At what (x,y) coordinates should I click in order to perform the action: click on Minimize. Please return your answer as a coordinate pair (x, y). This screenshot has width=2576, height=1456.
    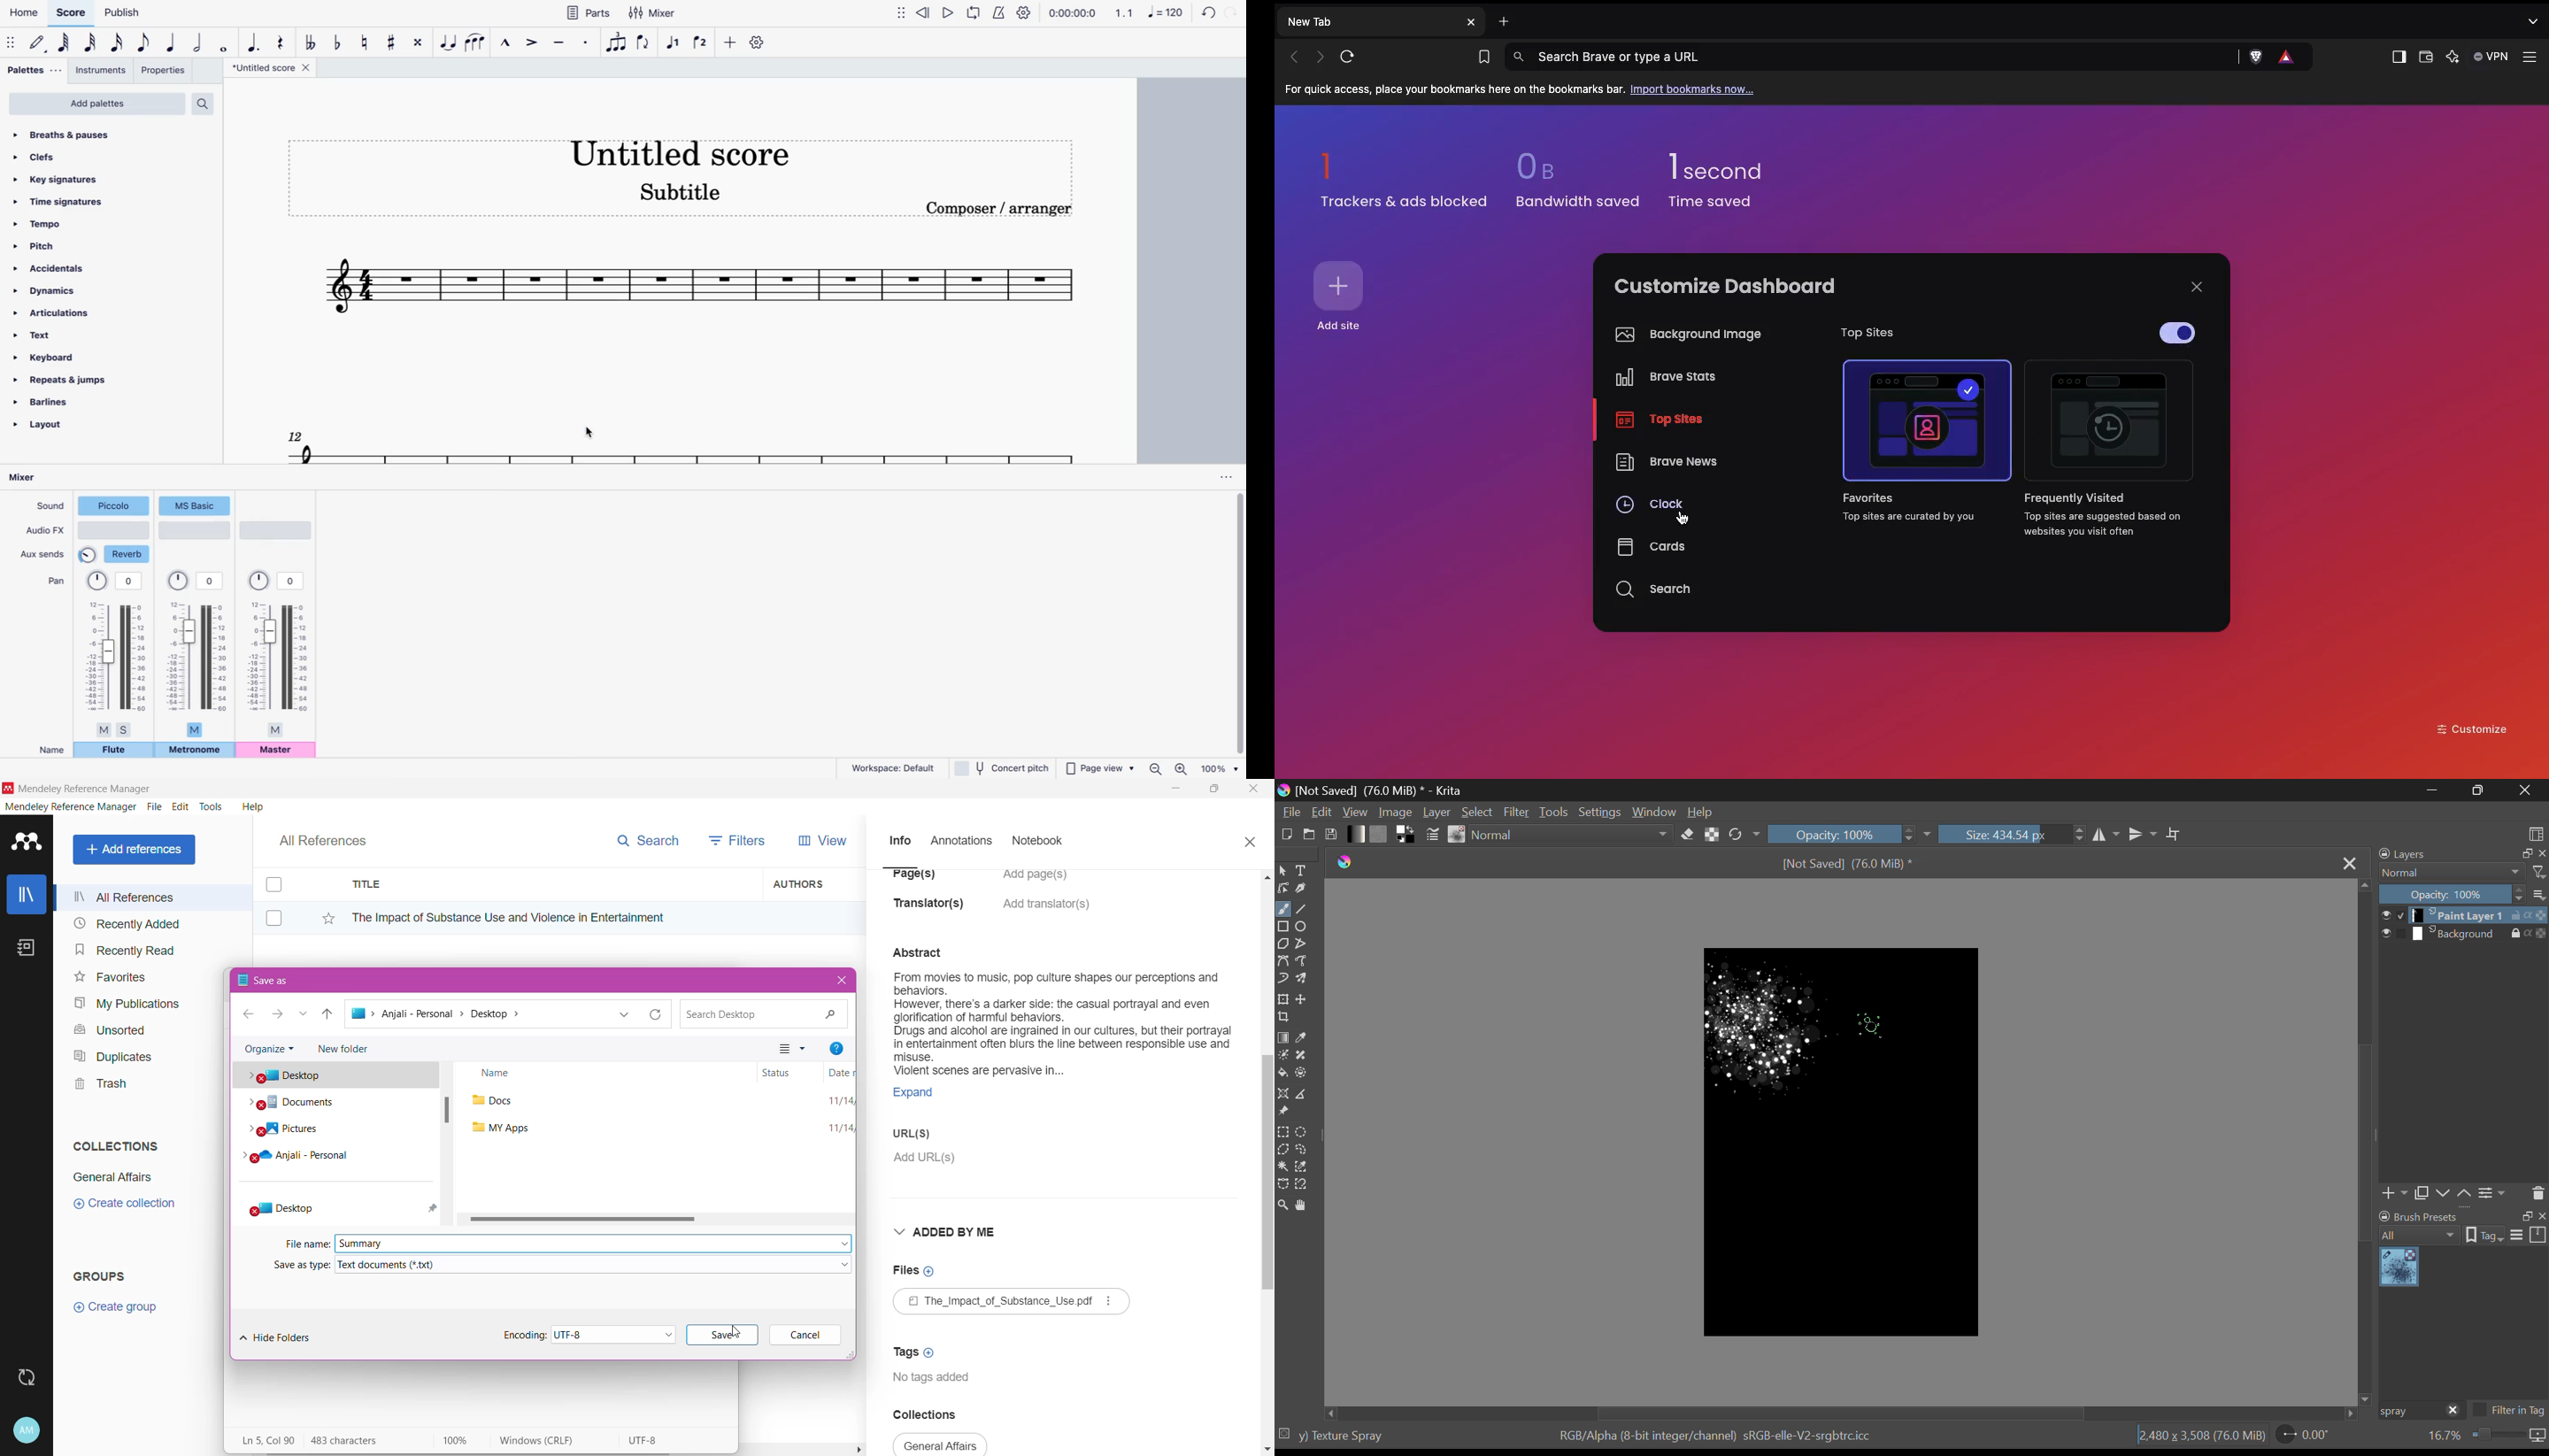
    Looking at the image, I should click on (1176, 789).